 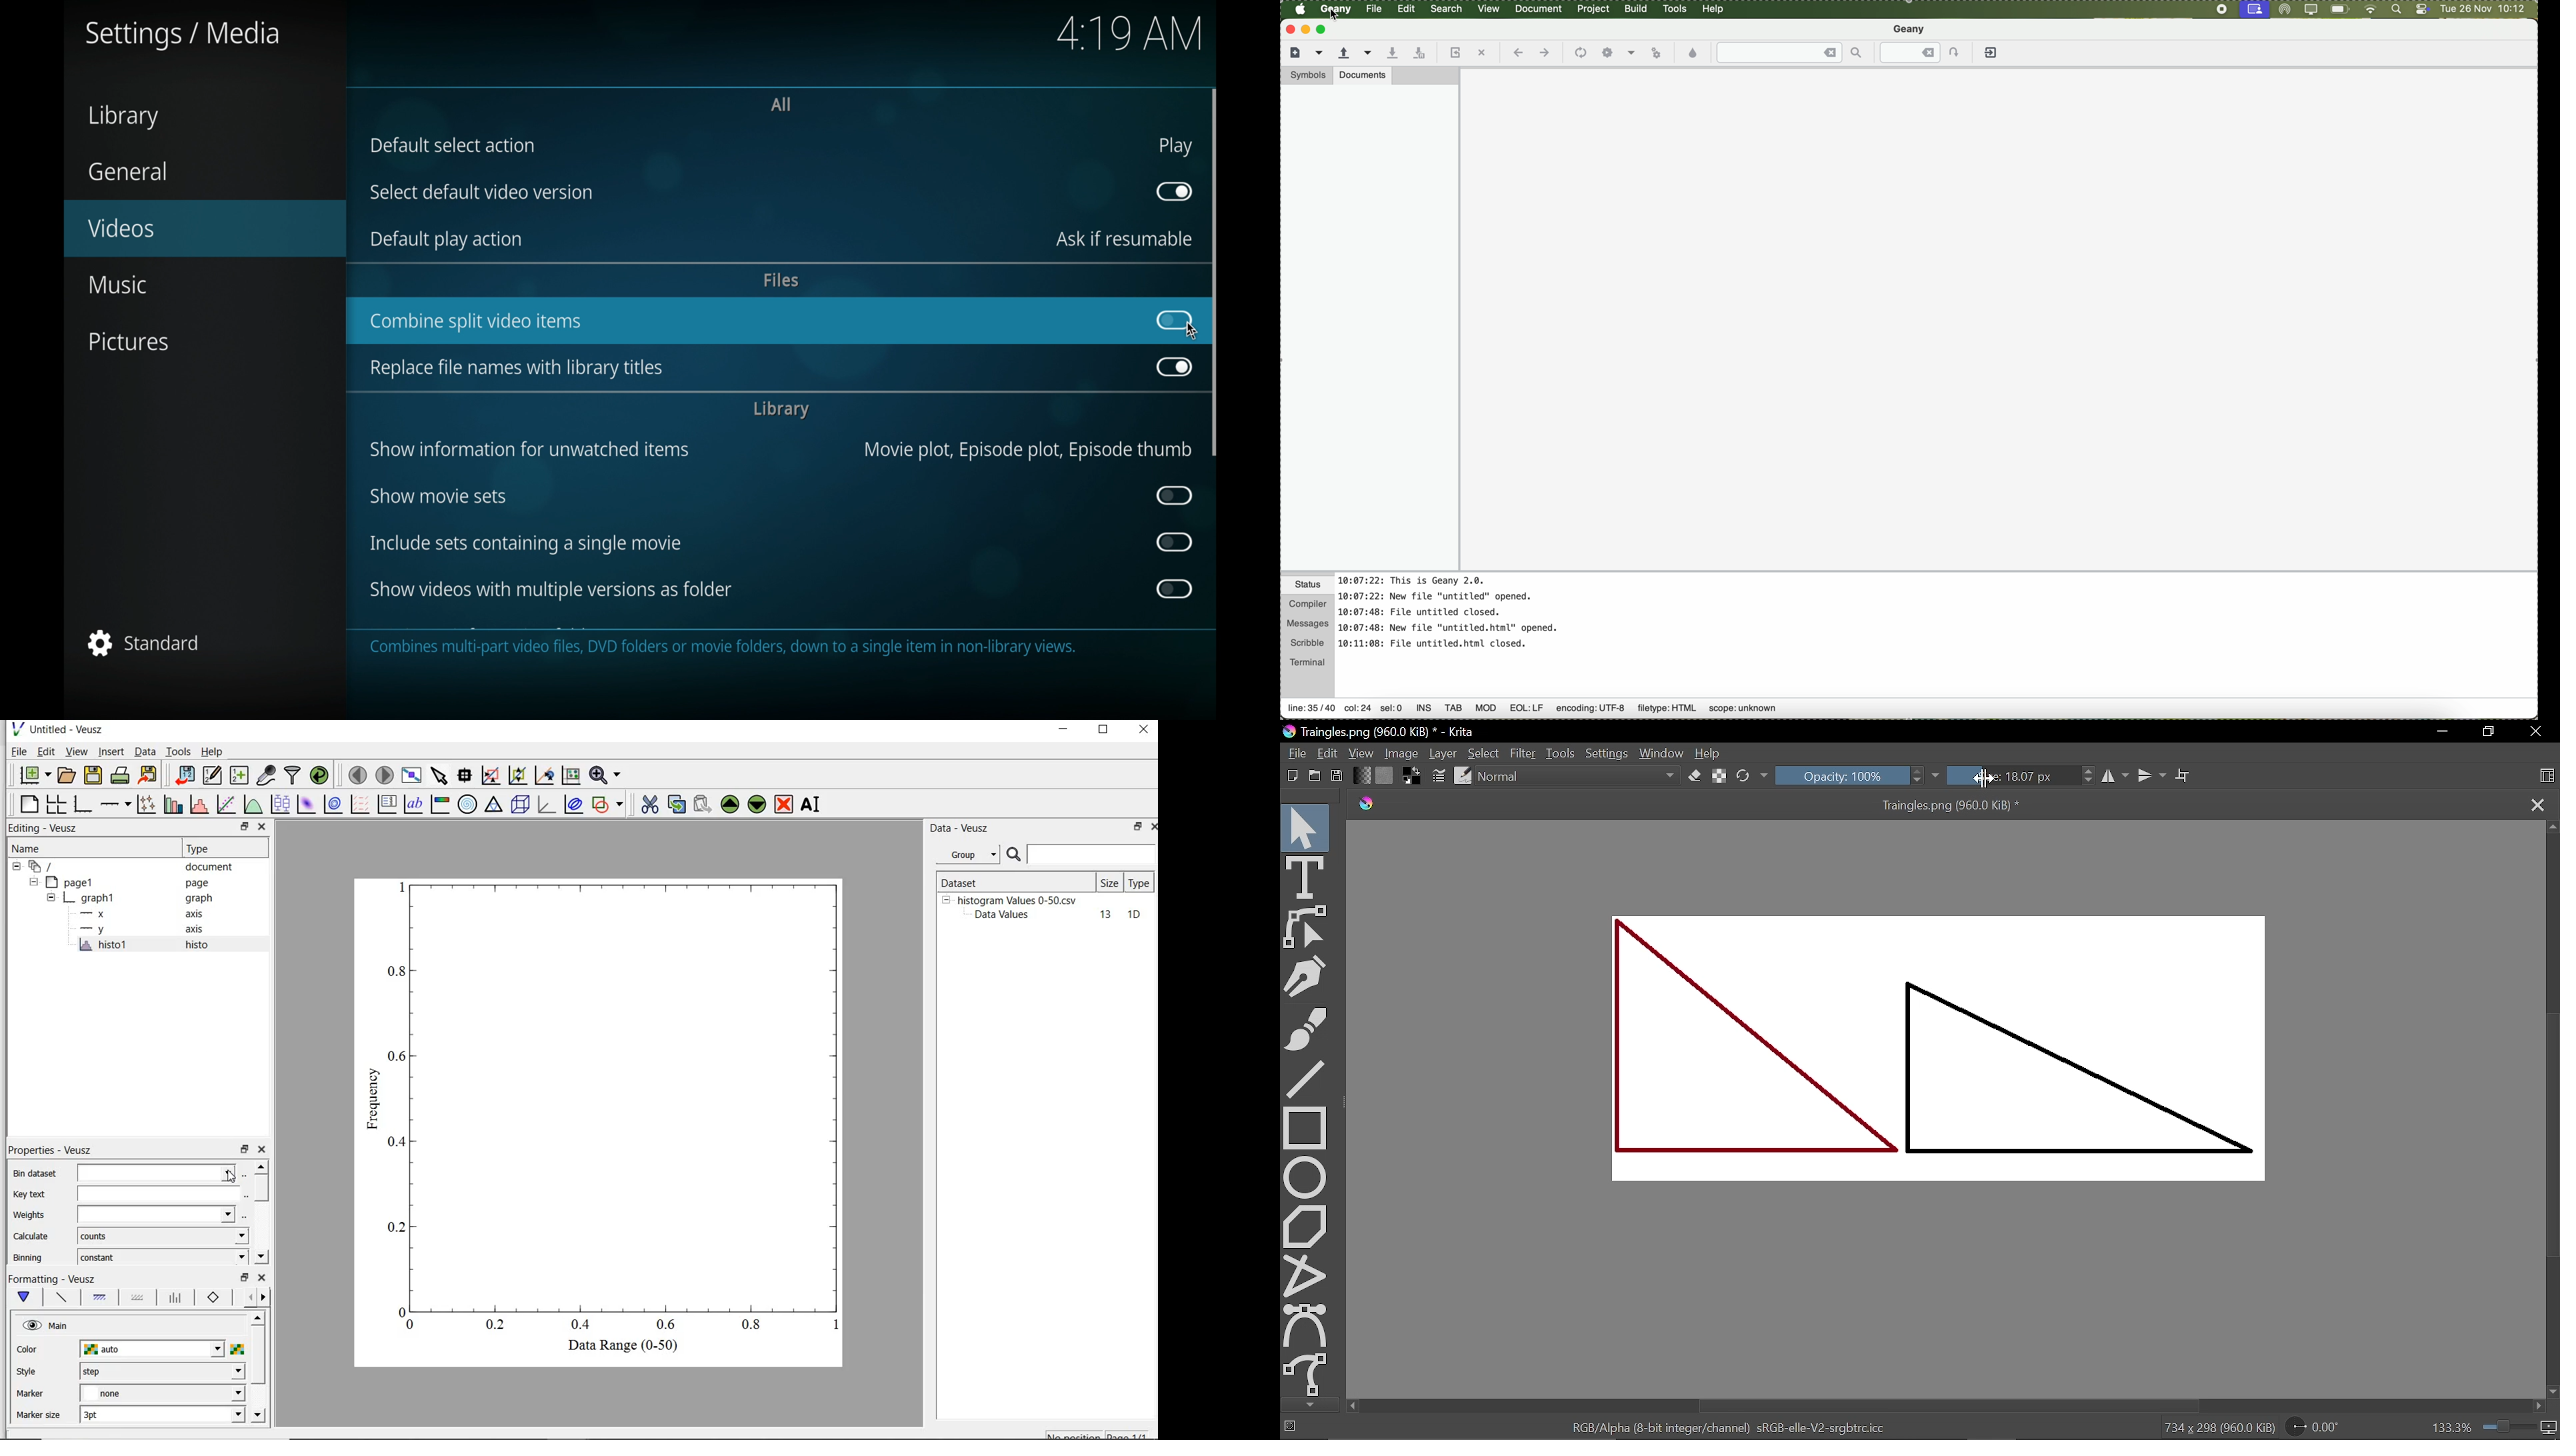 What do you see at coordinates (1850, 776) in the screenshot?
I see `Opacity: 100%` at bounding box center [1850, 776].